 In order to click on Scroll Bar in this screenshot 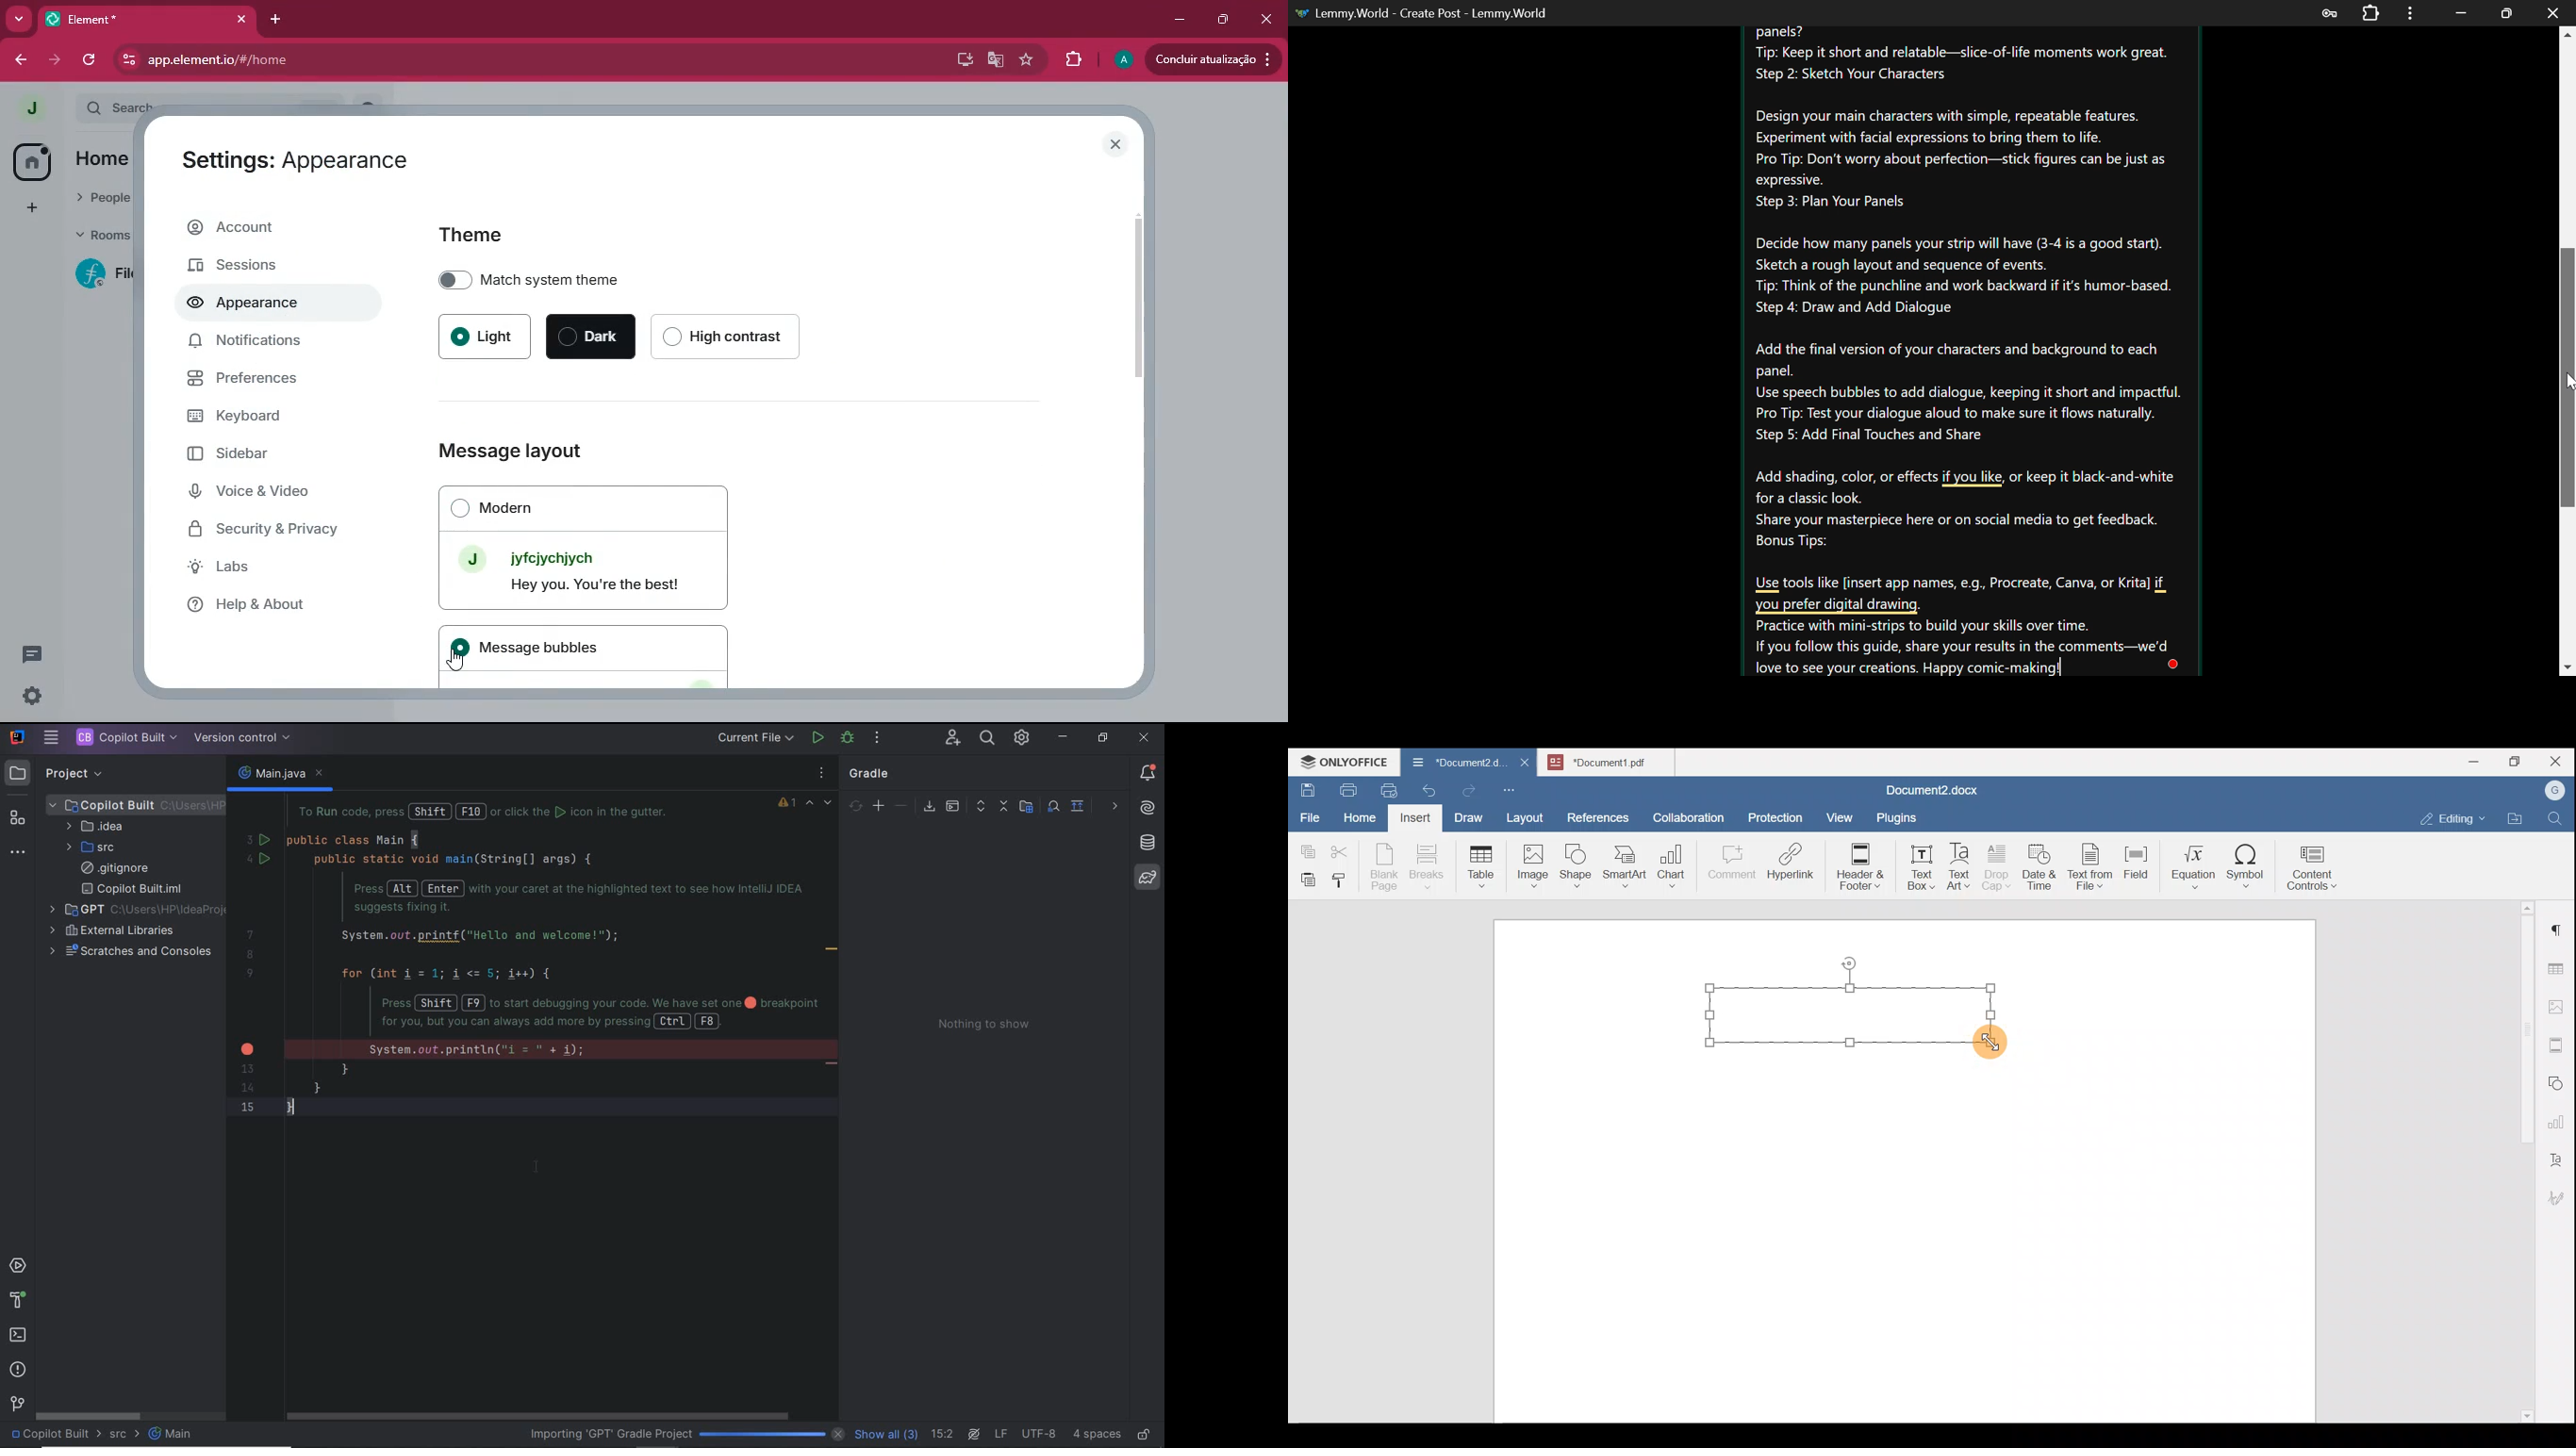, I will do `click(2568, 348)`.